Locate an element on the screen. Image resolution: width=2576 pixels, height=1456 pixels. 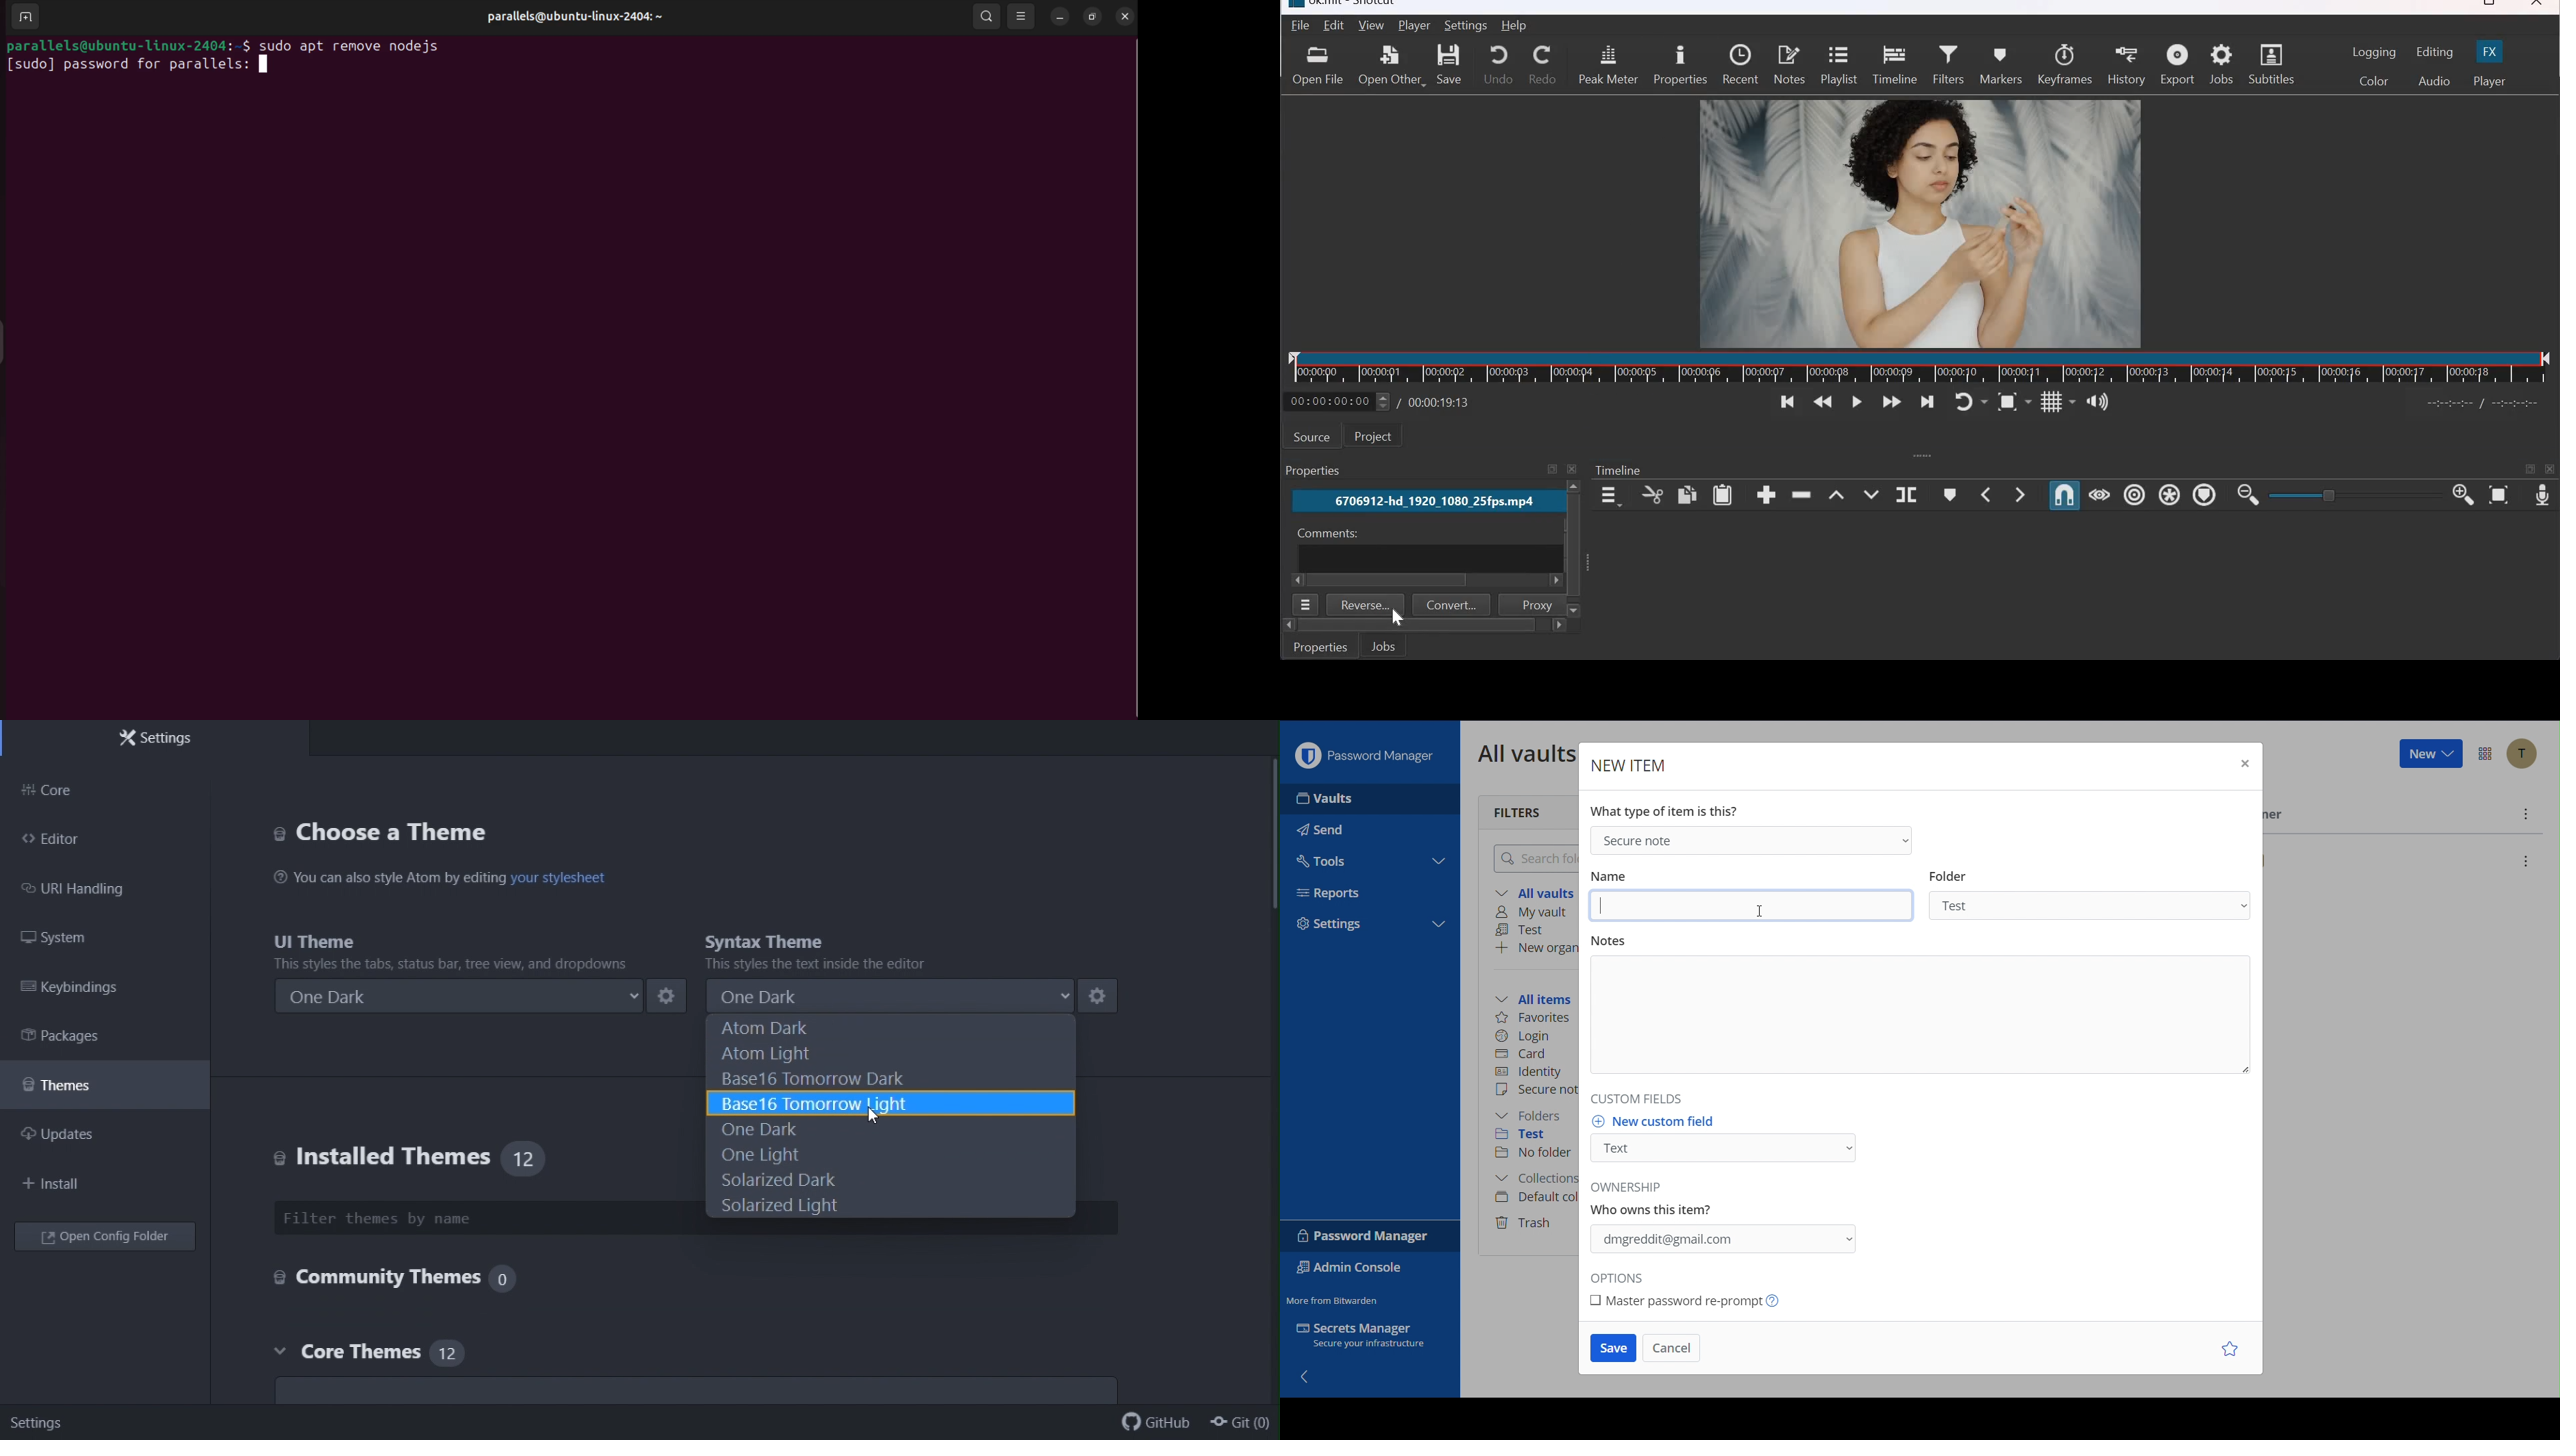
Timeline is located at coordinates (1921, 367).